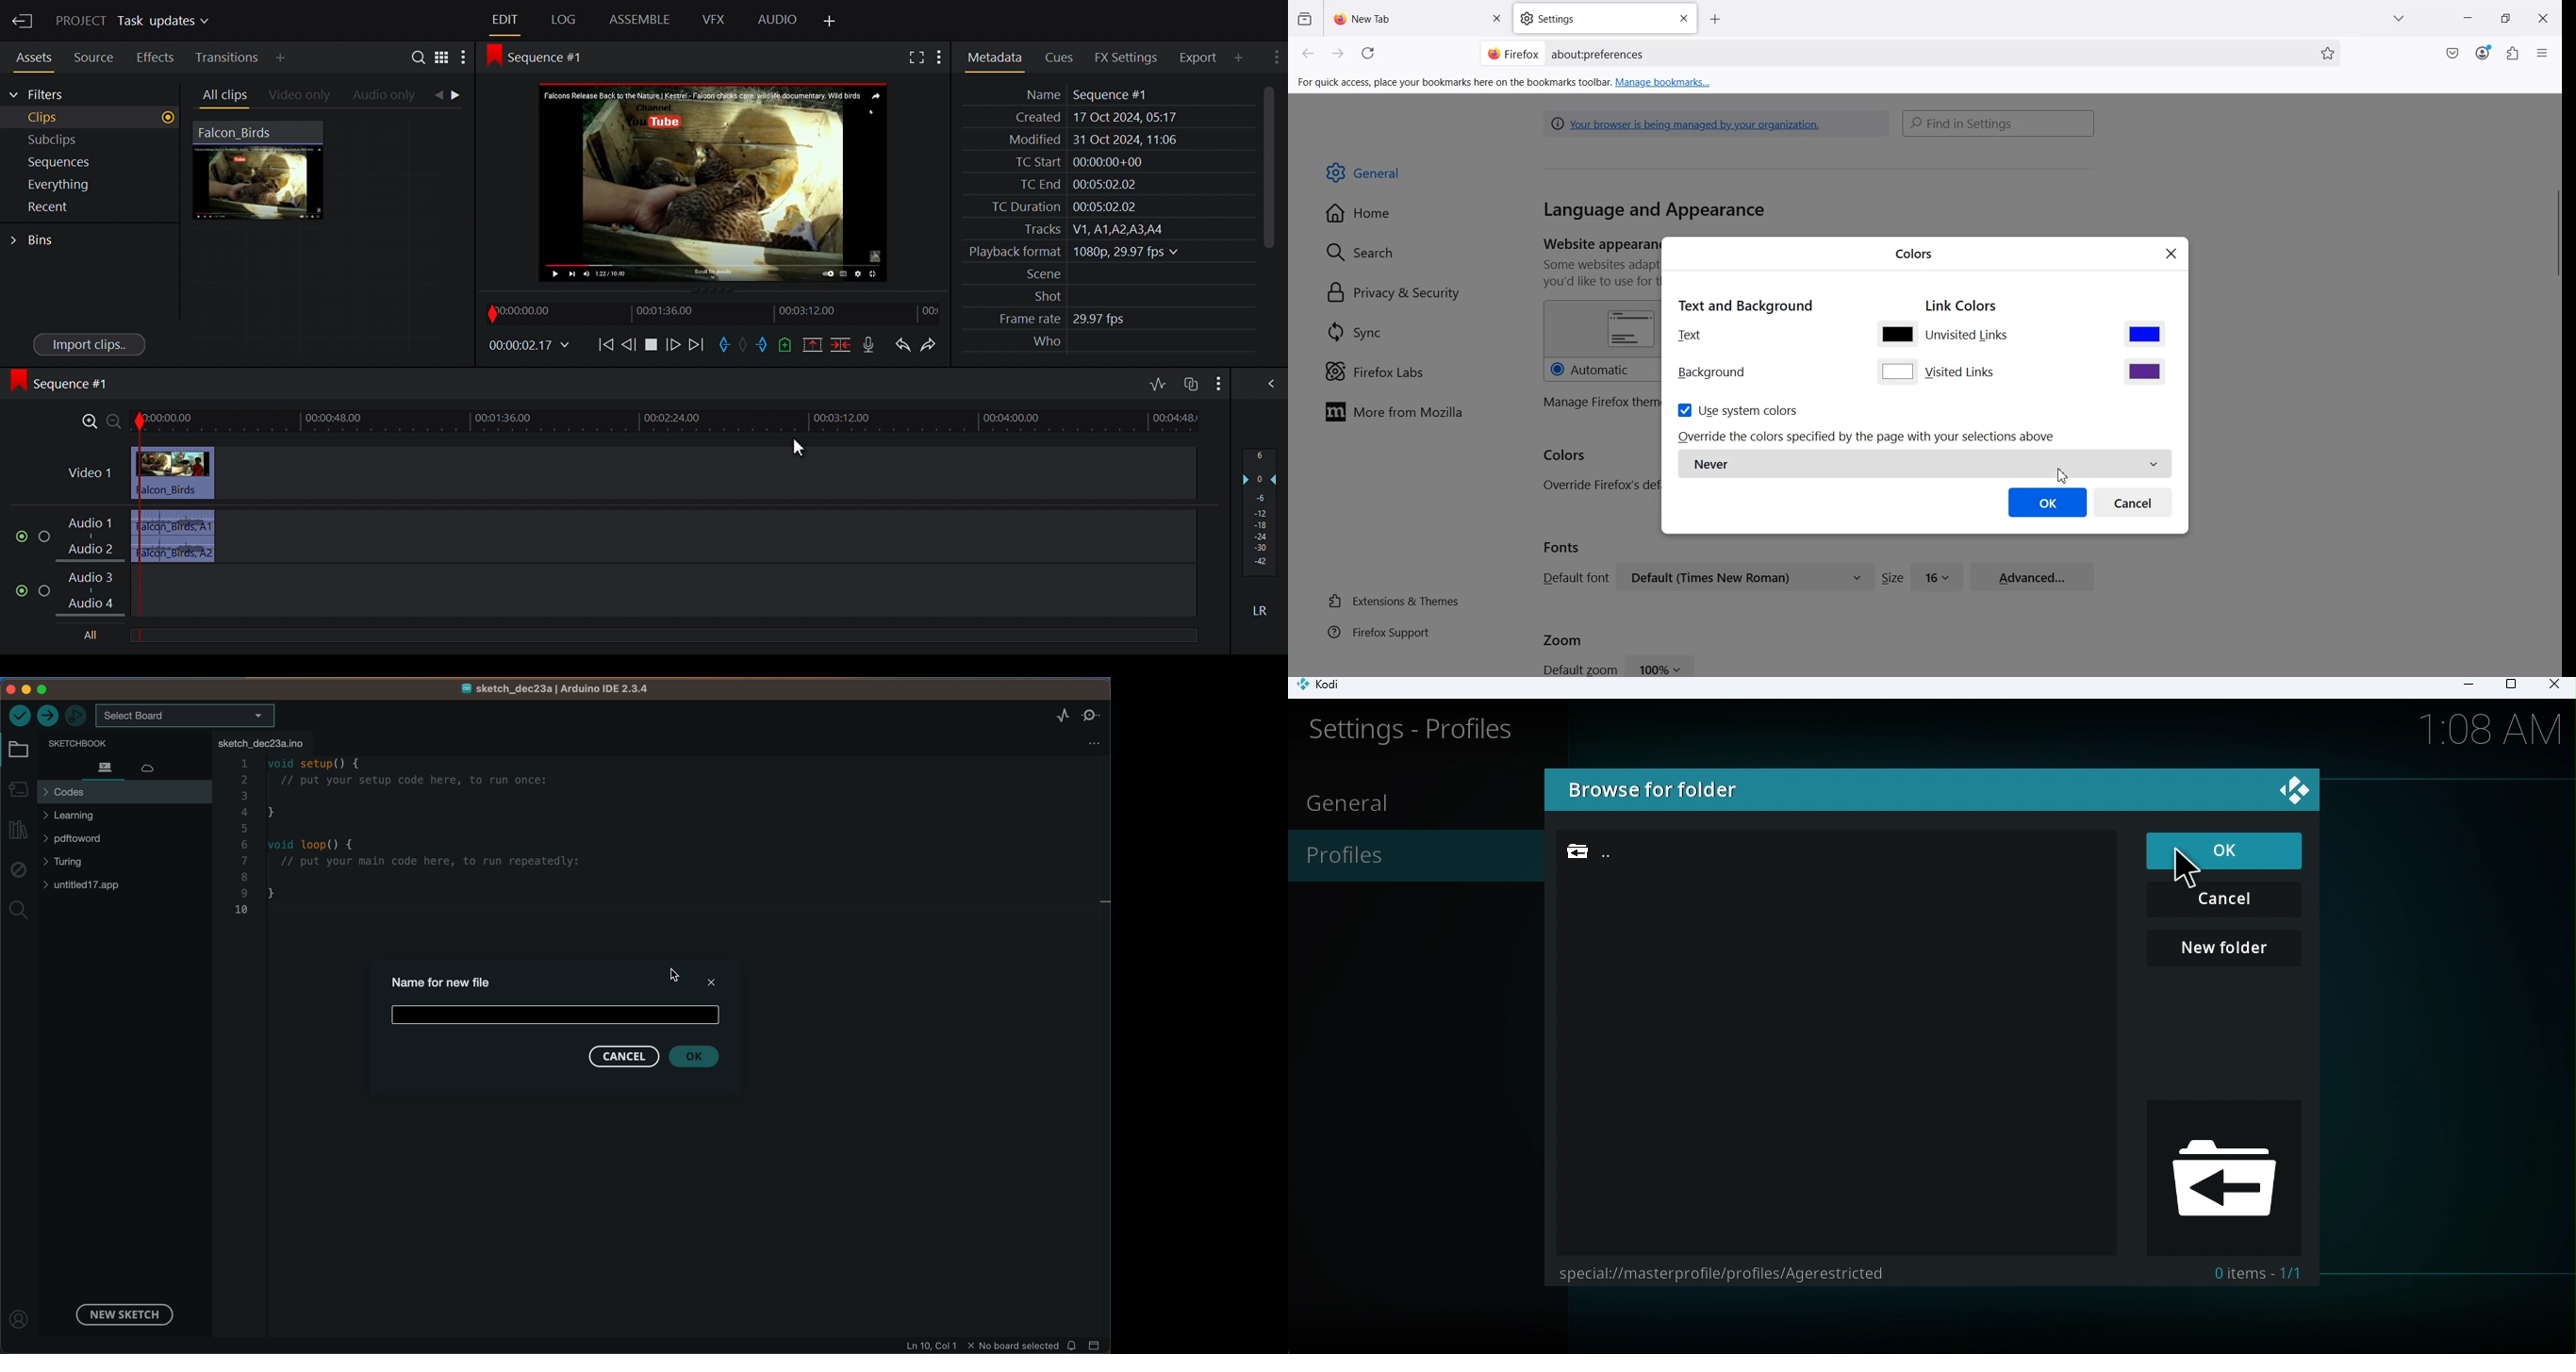  Describe the element at coordinates (1745, 577) in the screenshot. I see `Default (Times New Roman)` at that location.